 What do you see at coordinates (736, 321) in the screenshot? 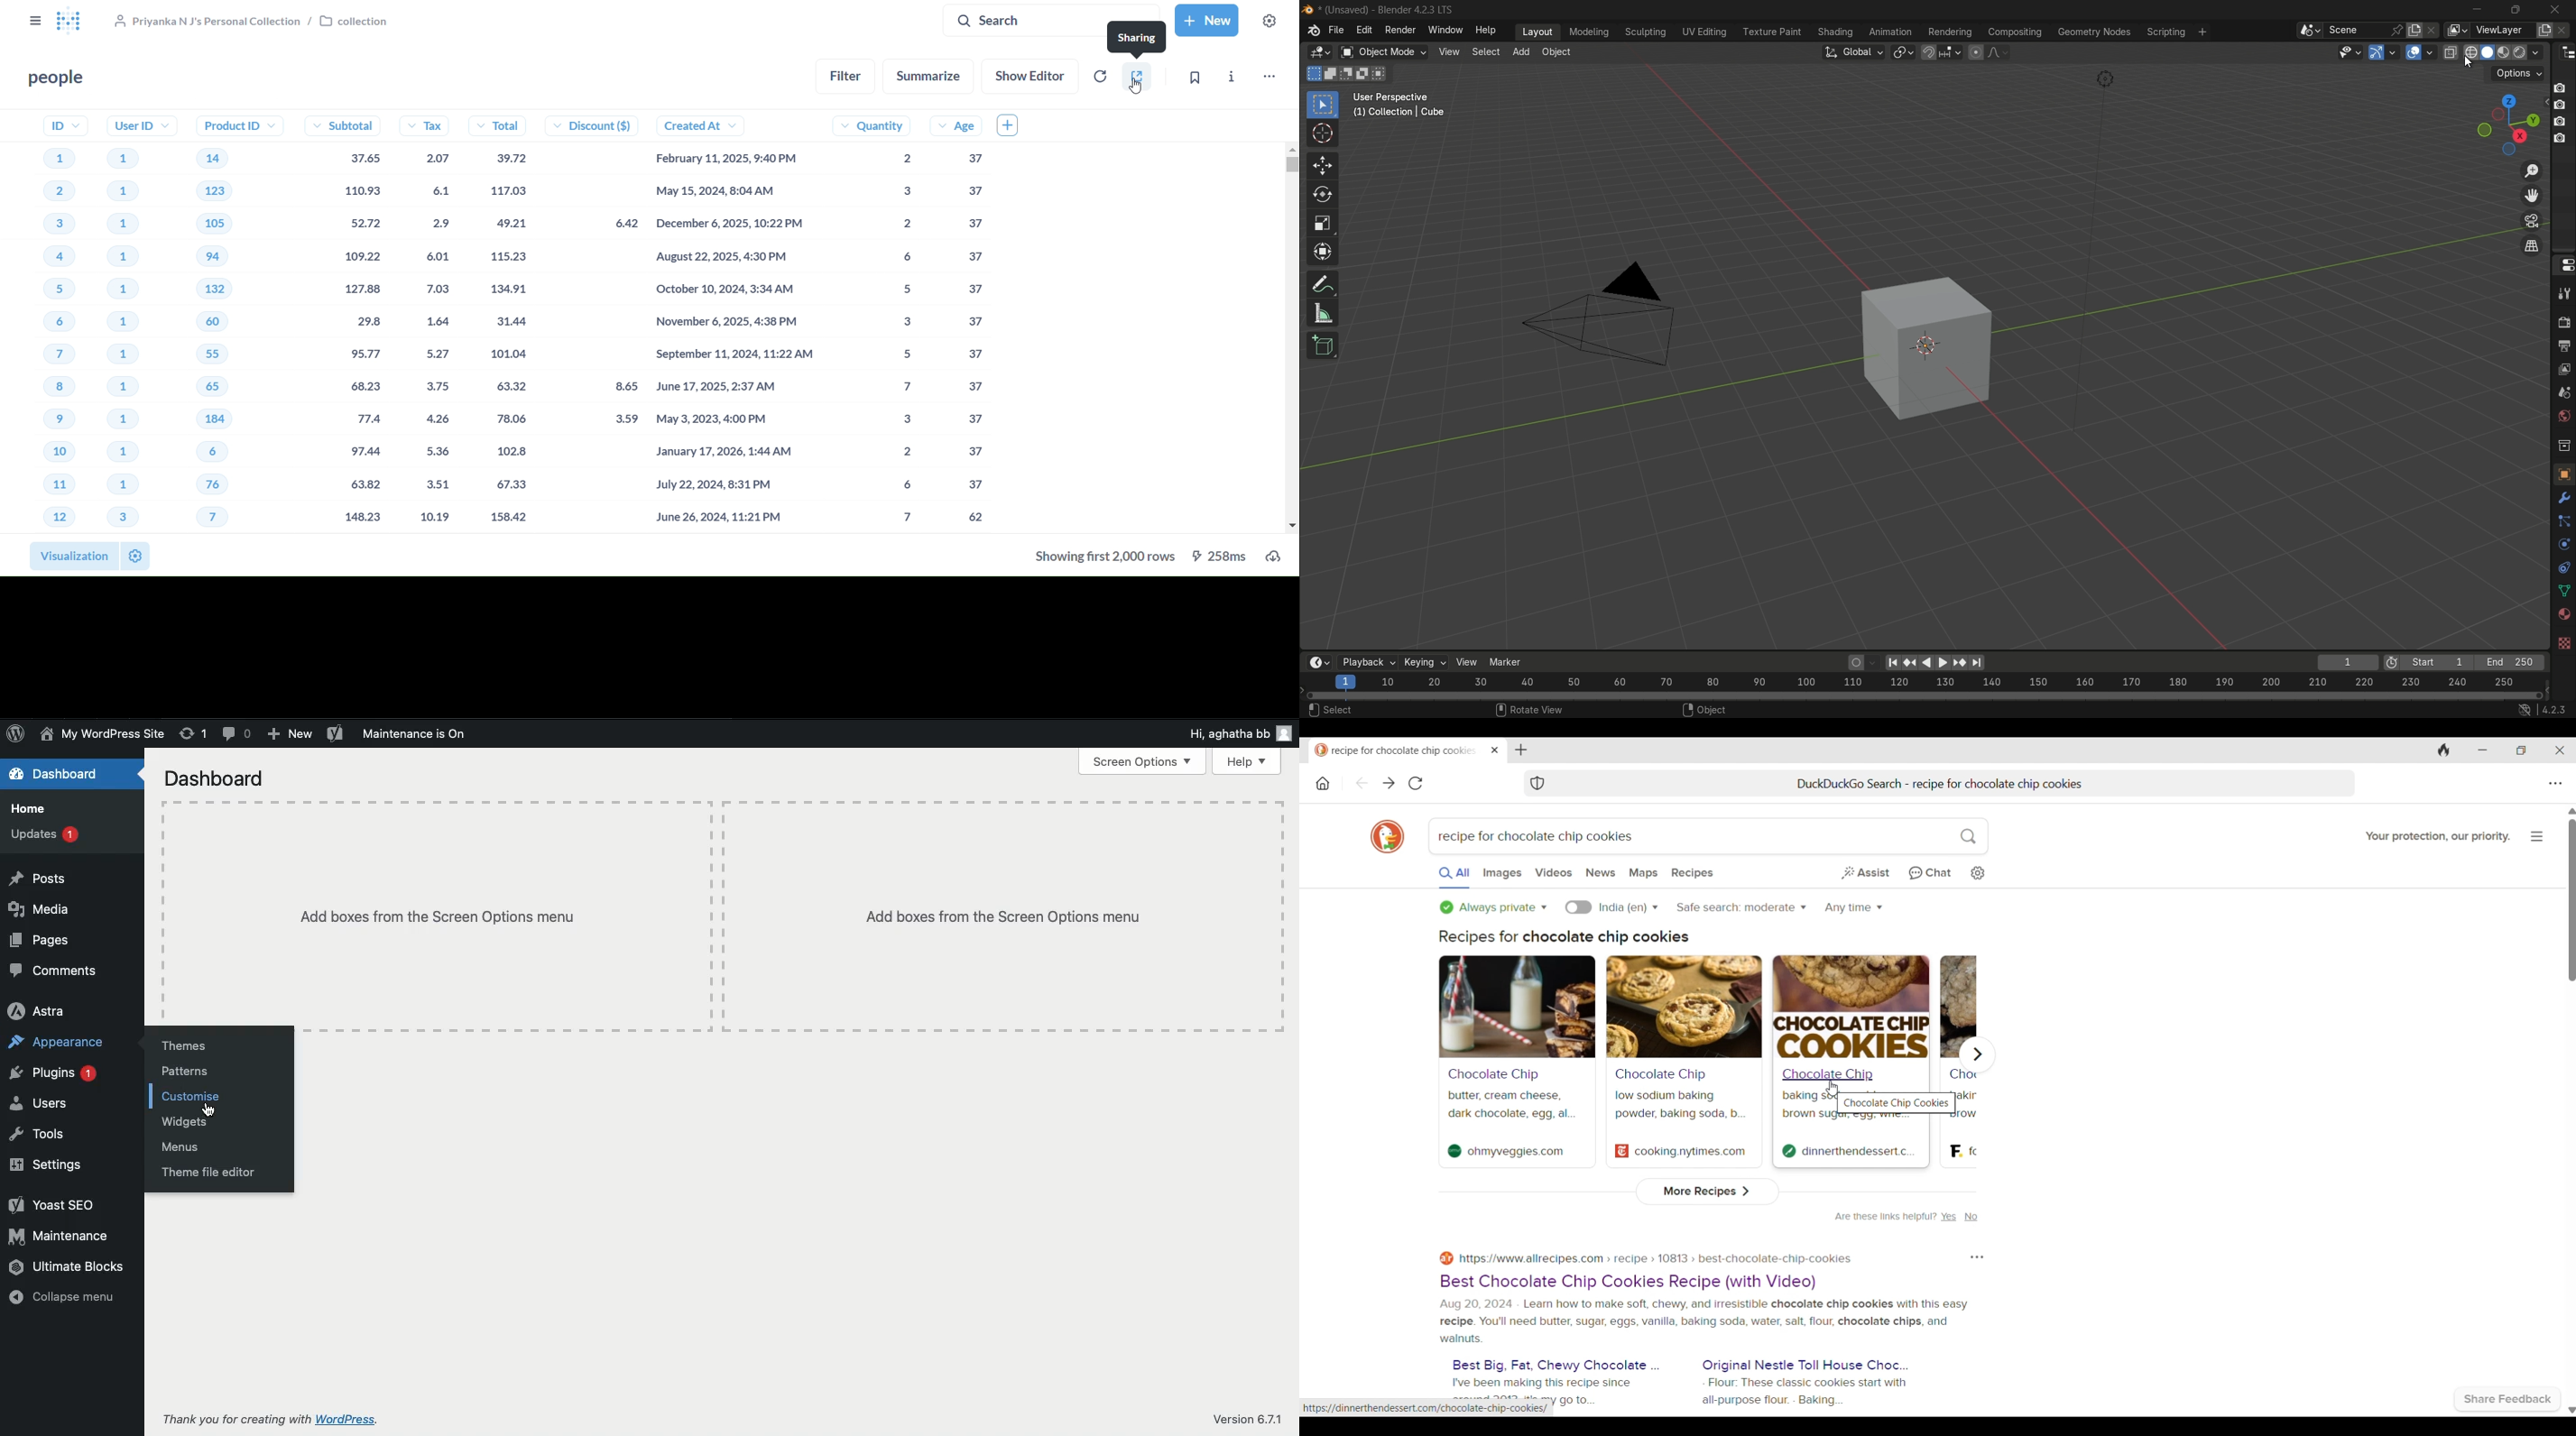
I see `created at` at bounding box center [736, 321].